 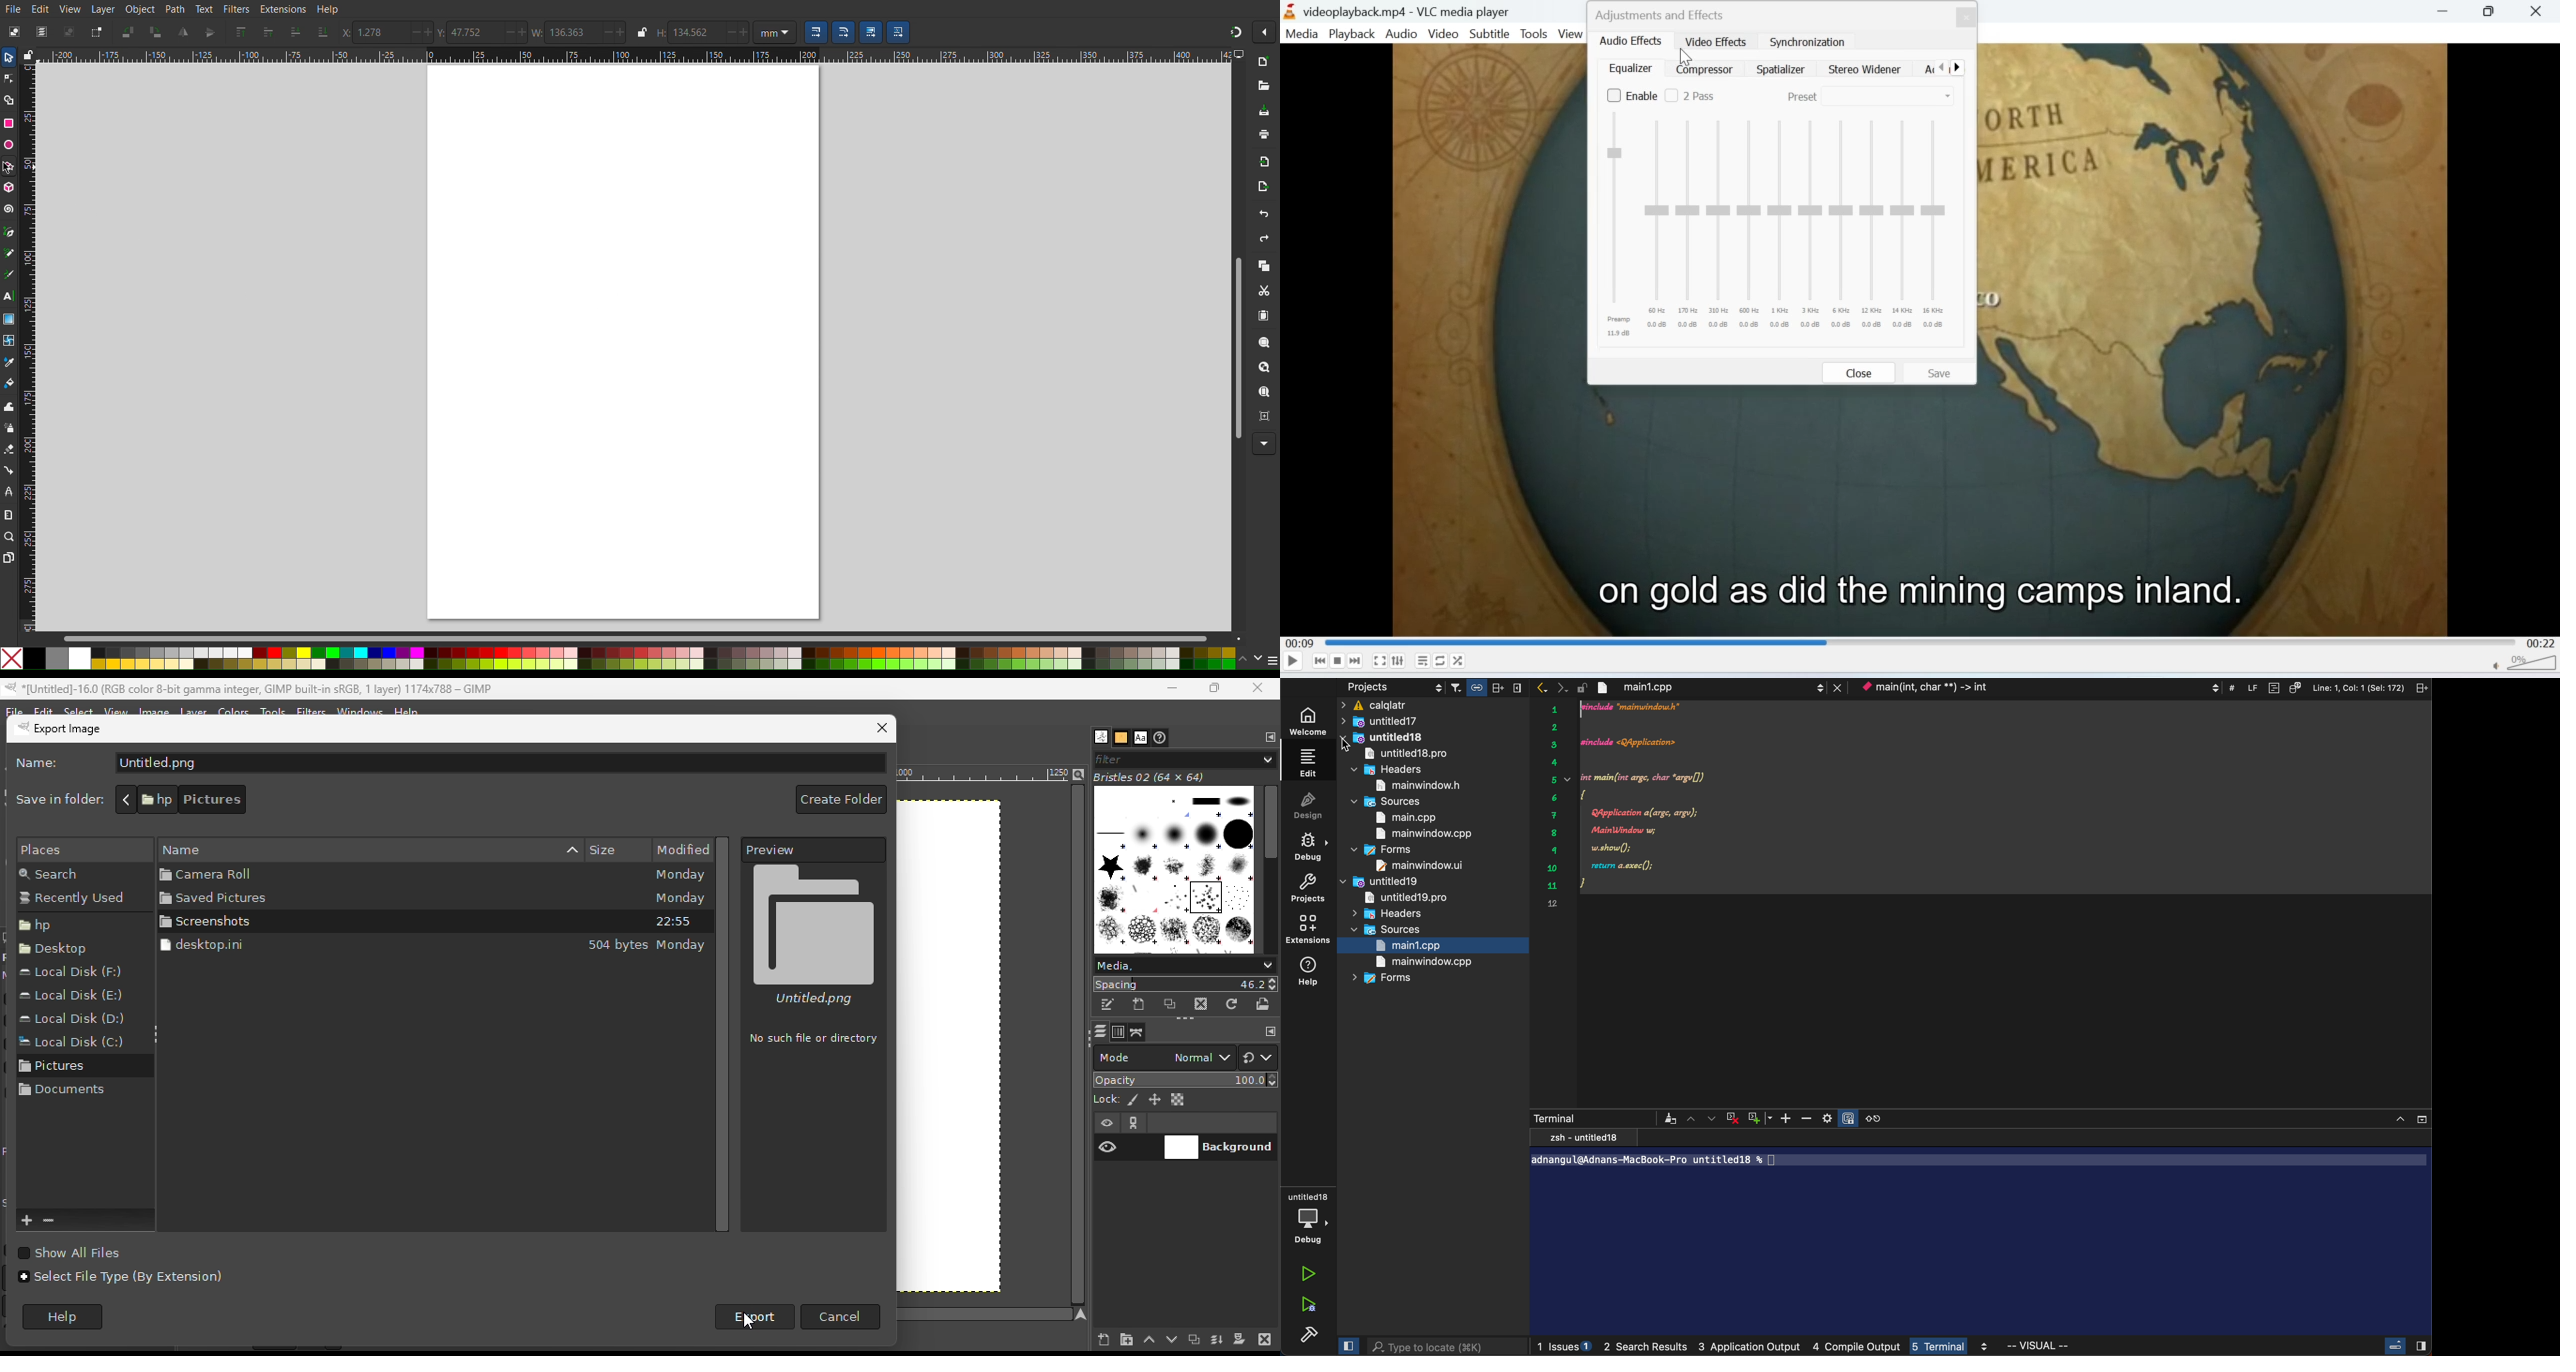 What do you see at coordinates (103, 9) in the screenshot?
I see `Layer` at bounding box center [103, 9].